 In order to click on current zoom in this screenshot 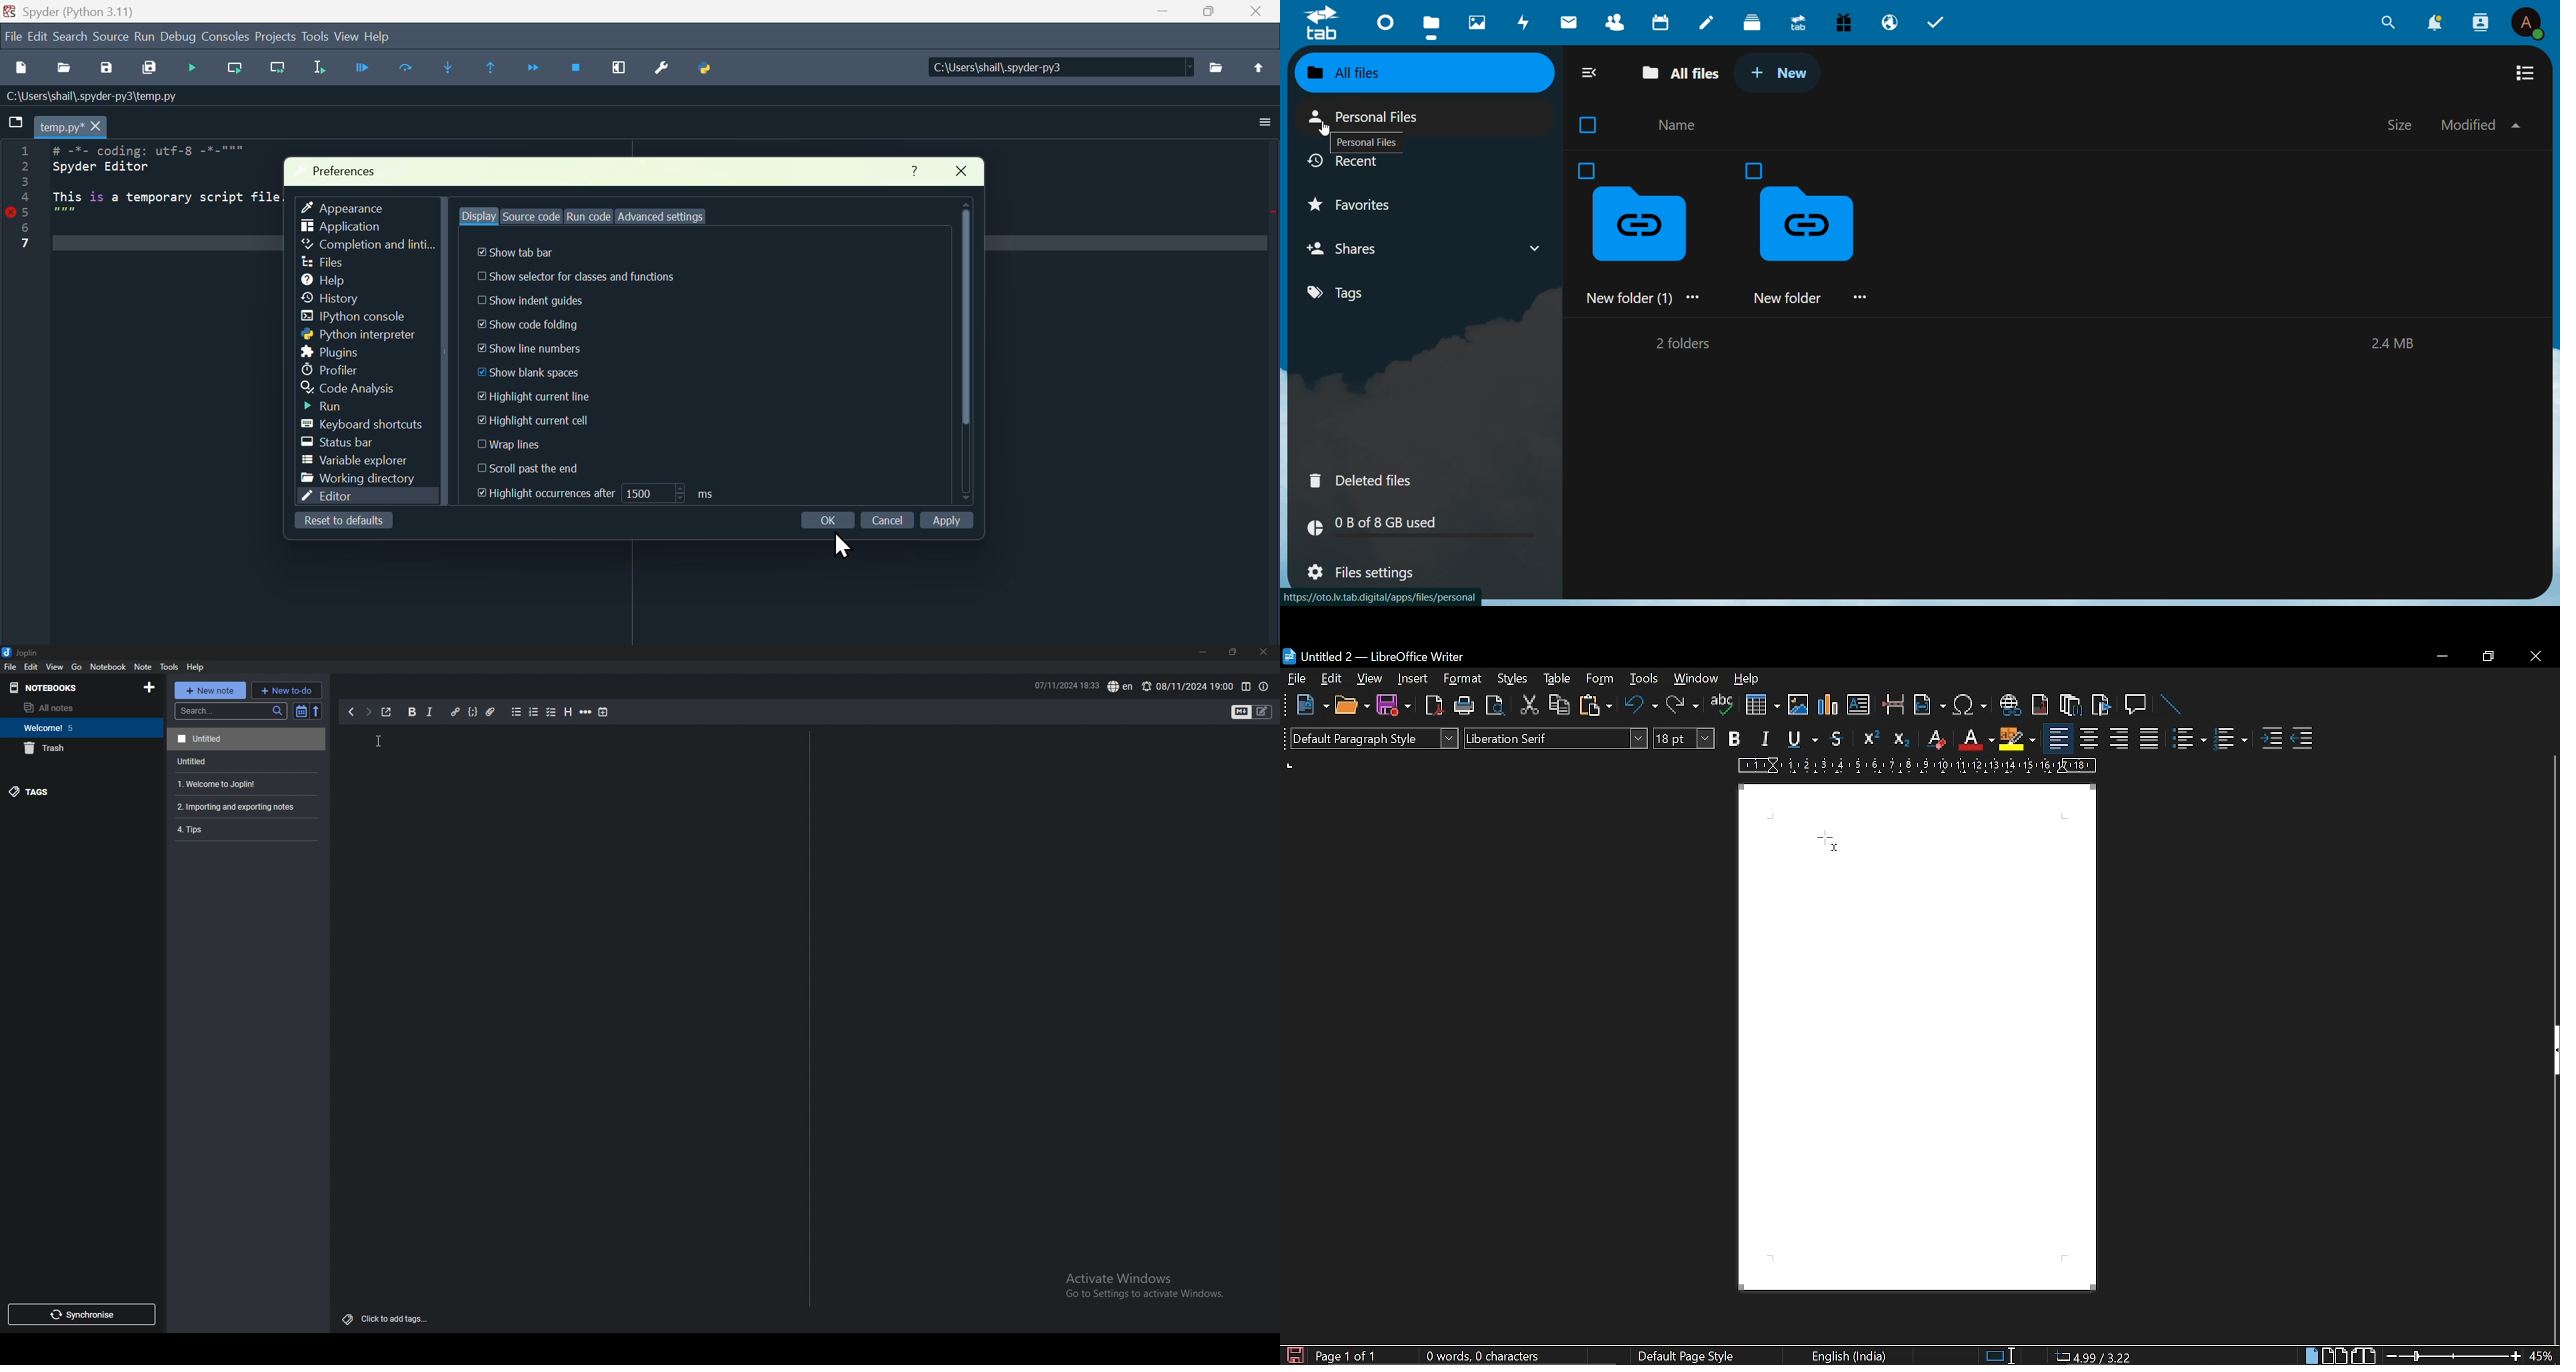, I will do `click(2542, 1356)`.